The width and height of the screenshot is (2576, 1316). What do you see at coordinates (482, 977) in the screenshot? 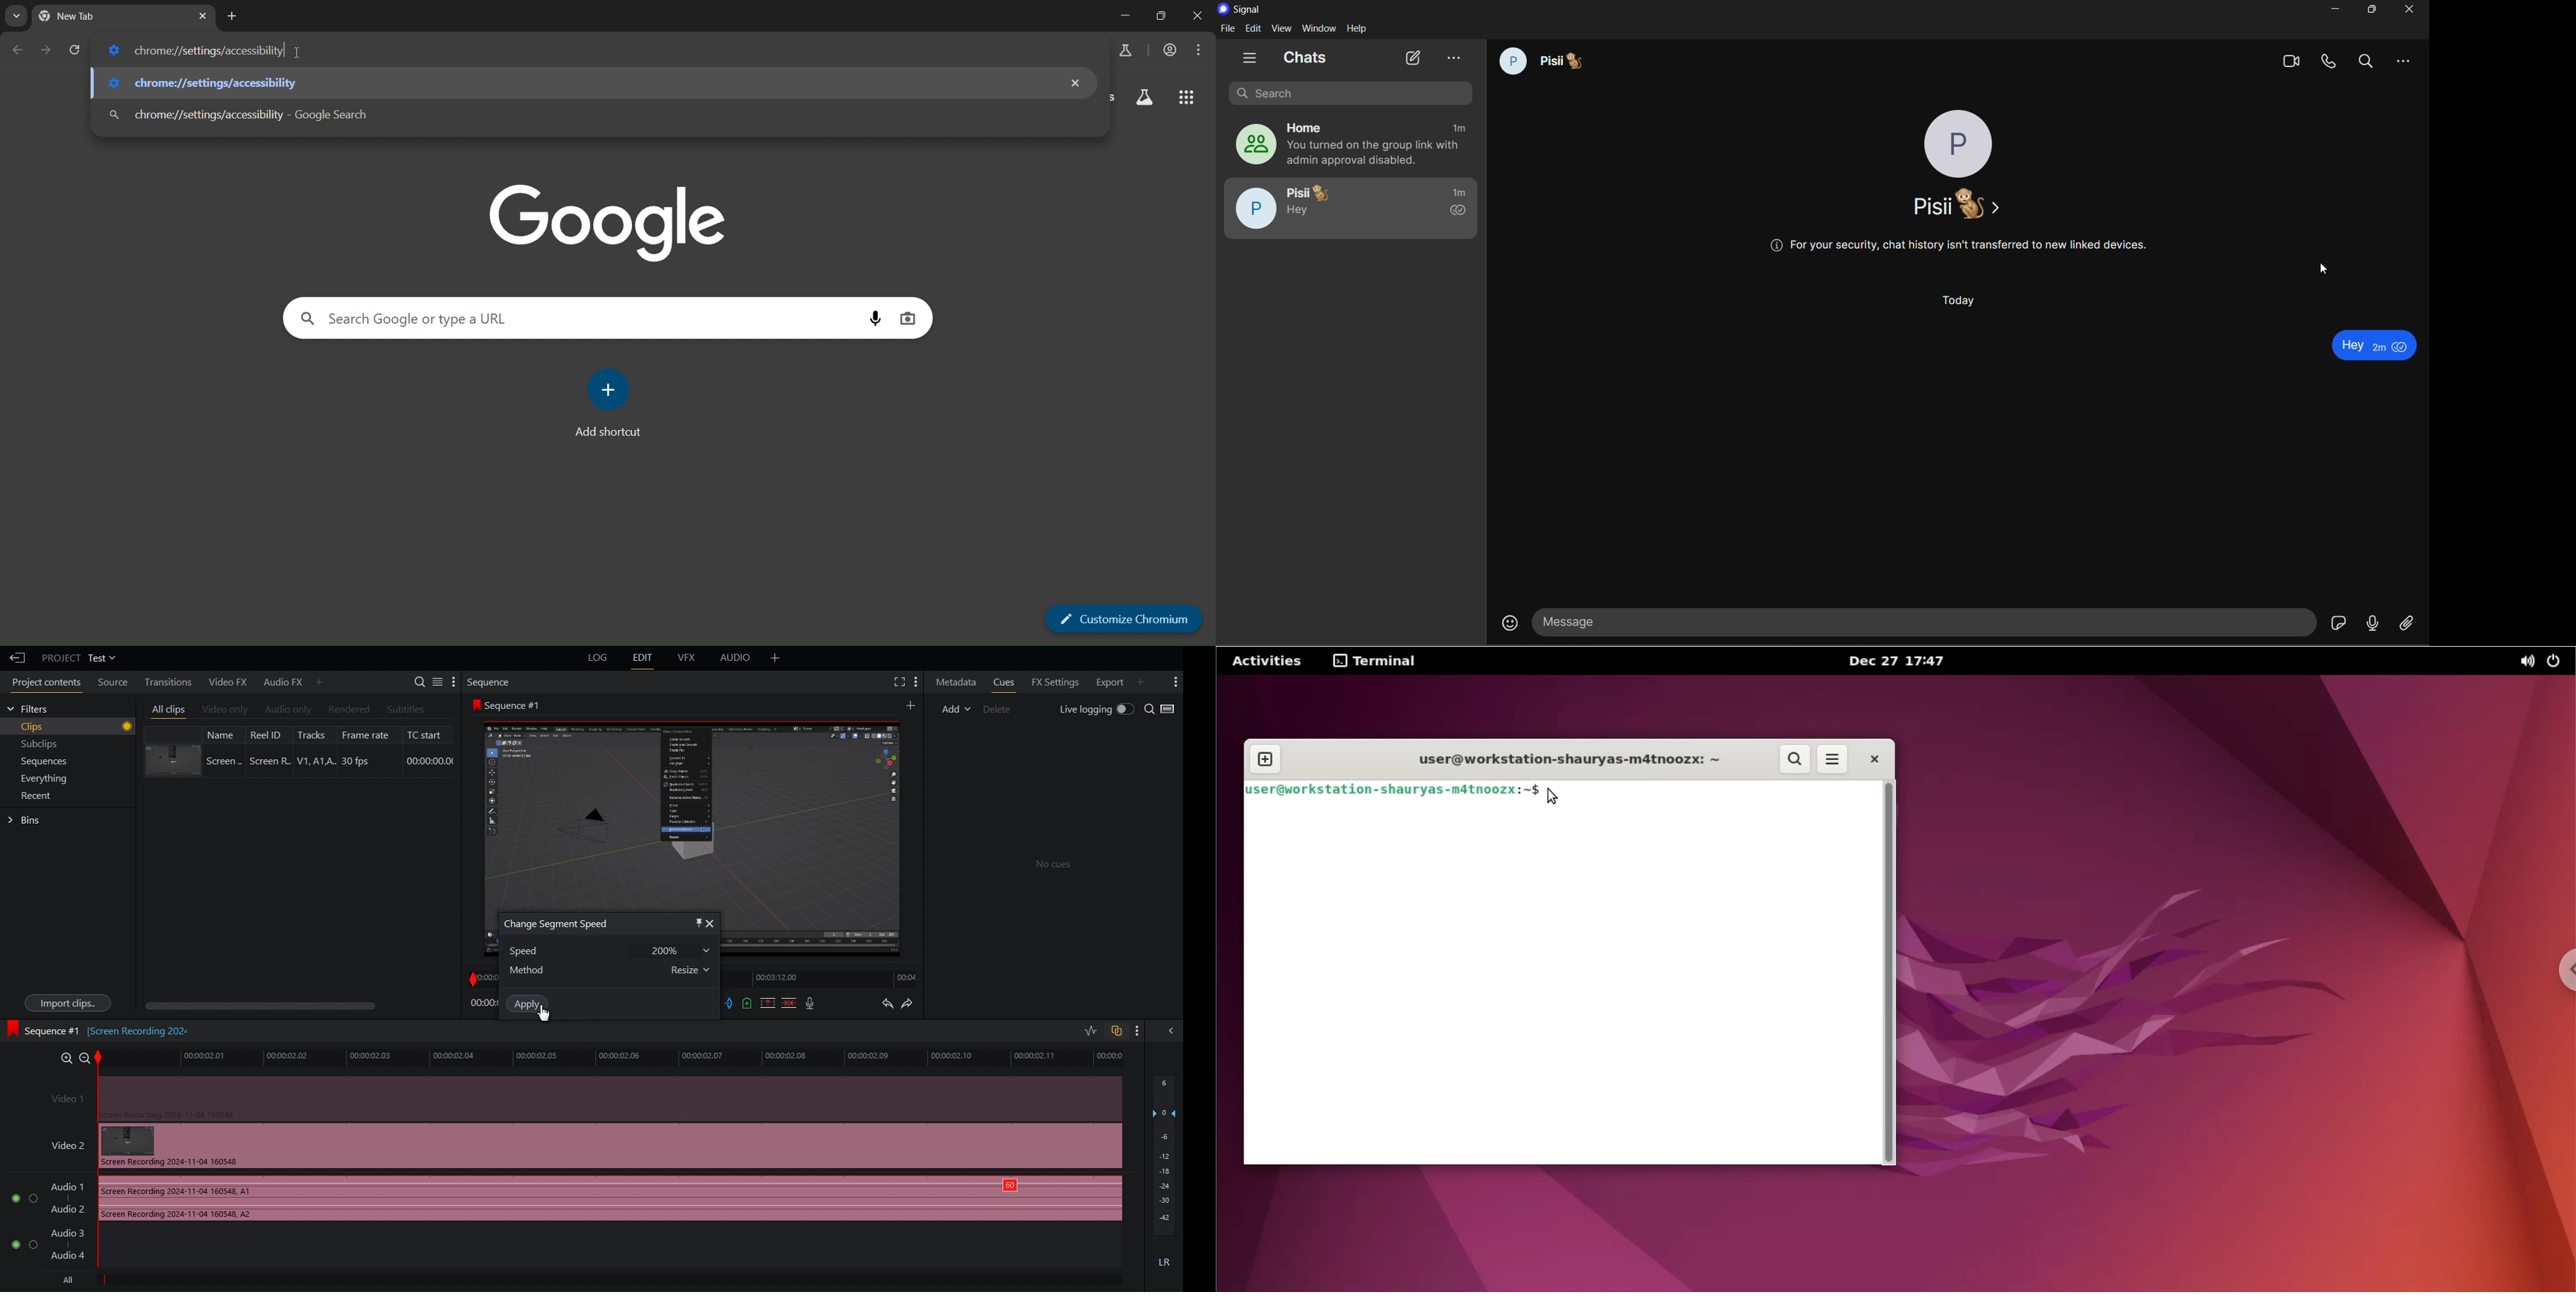
I see `Timeline` at bounding box center [482, 977].